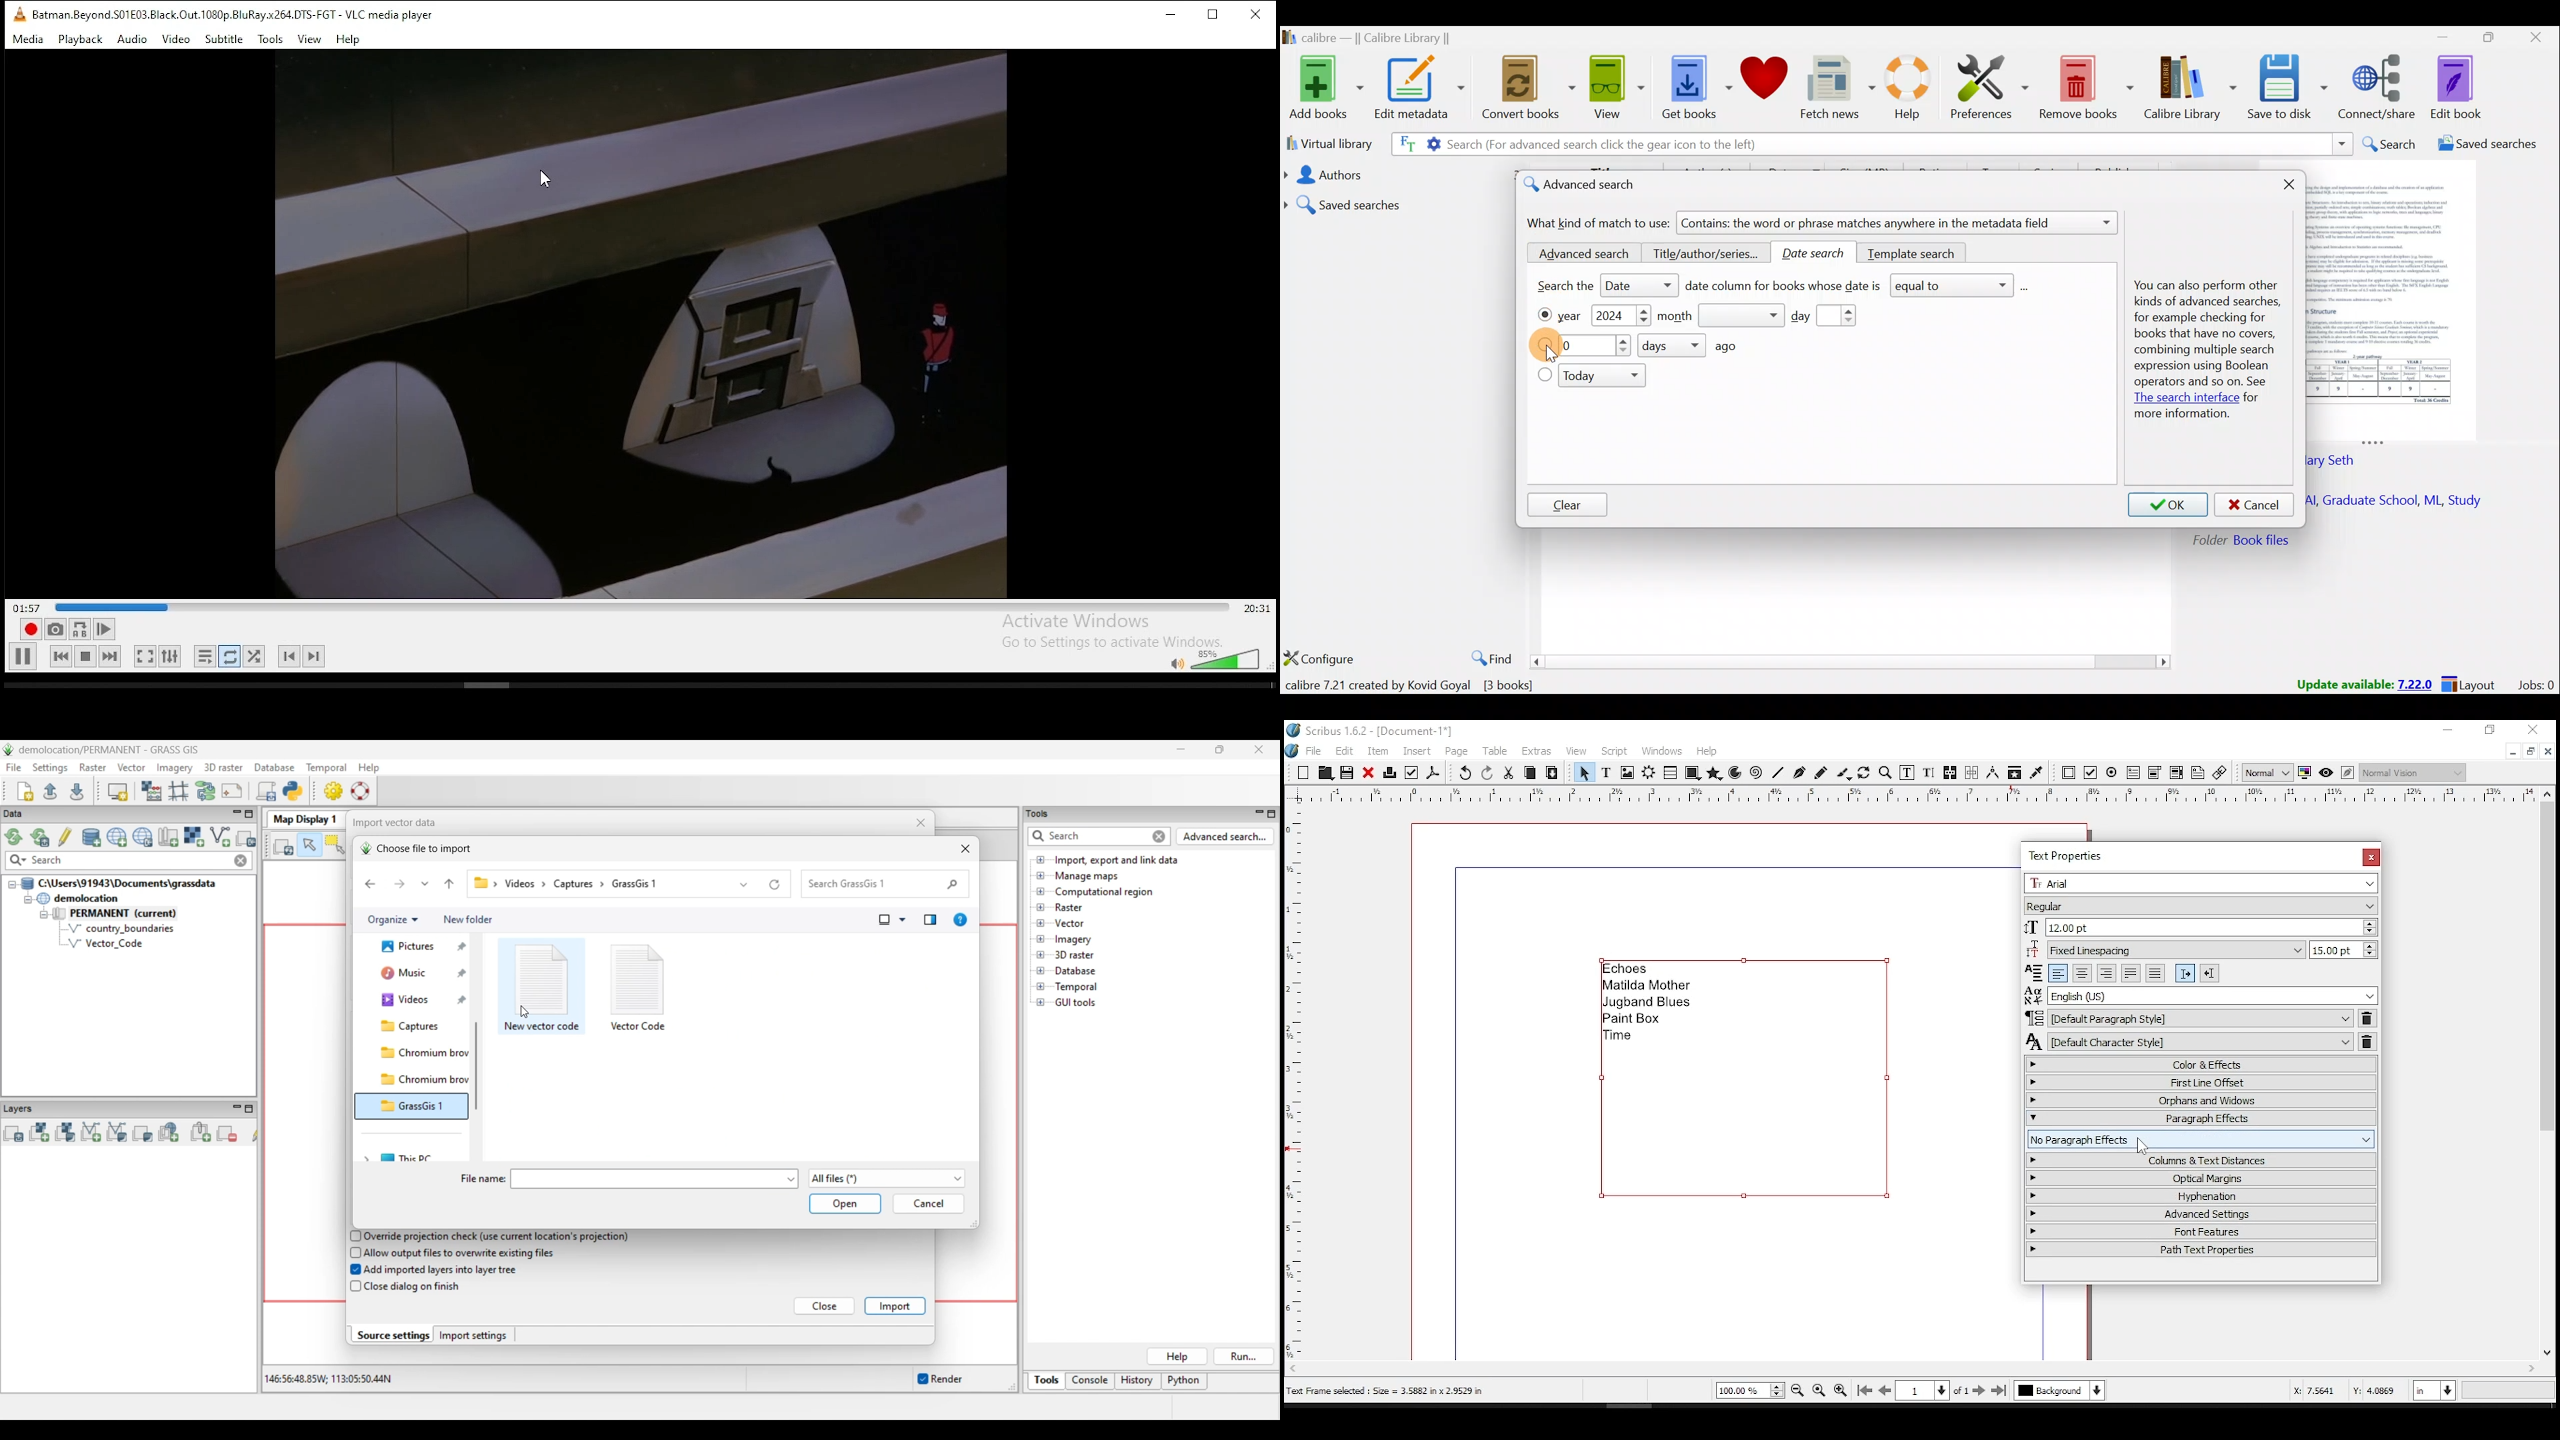  I want to click on right to left paragraph, so click(2209, 973).